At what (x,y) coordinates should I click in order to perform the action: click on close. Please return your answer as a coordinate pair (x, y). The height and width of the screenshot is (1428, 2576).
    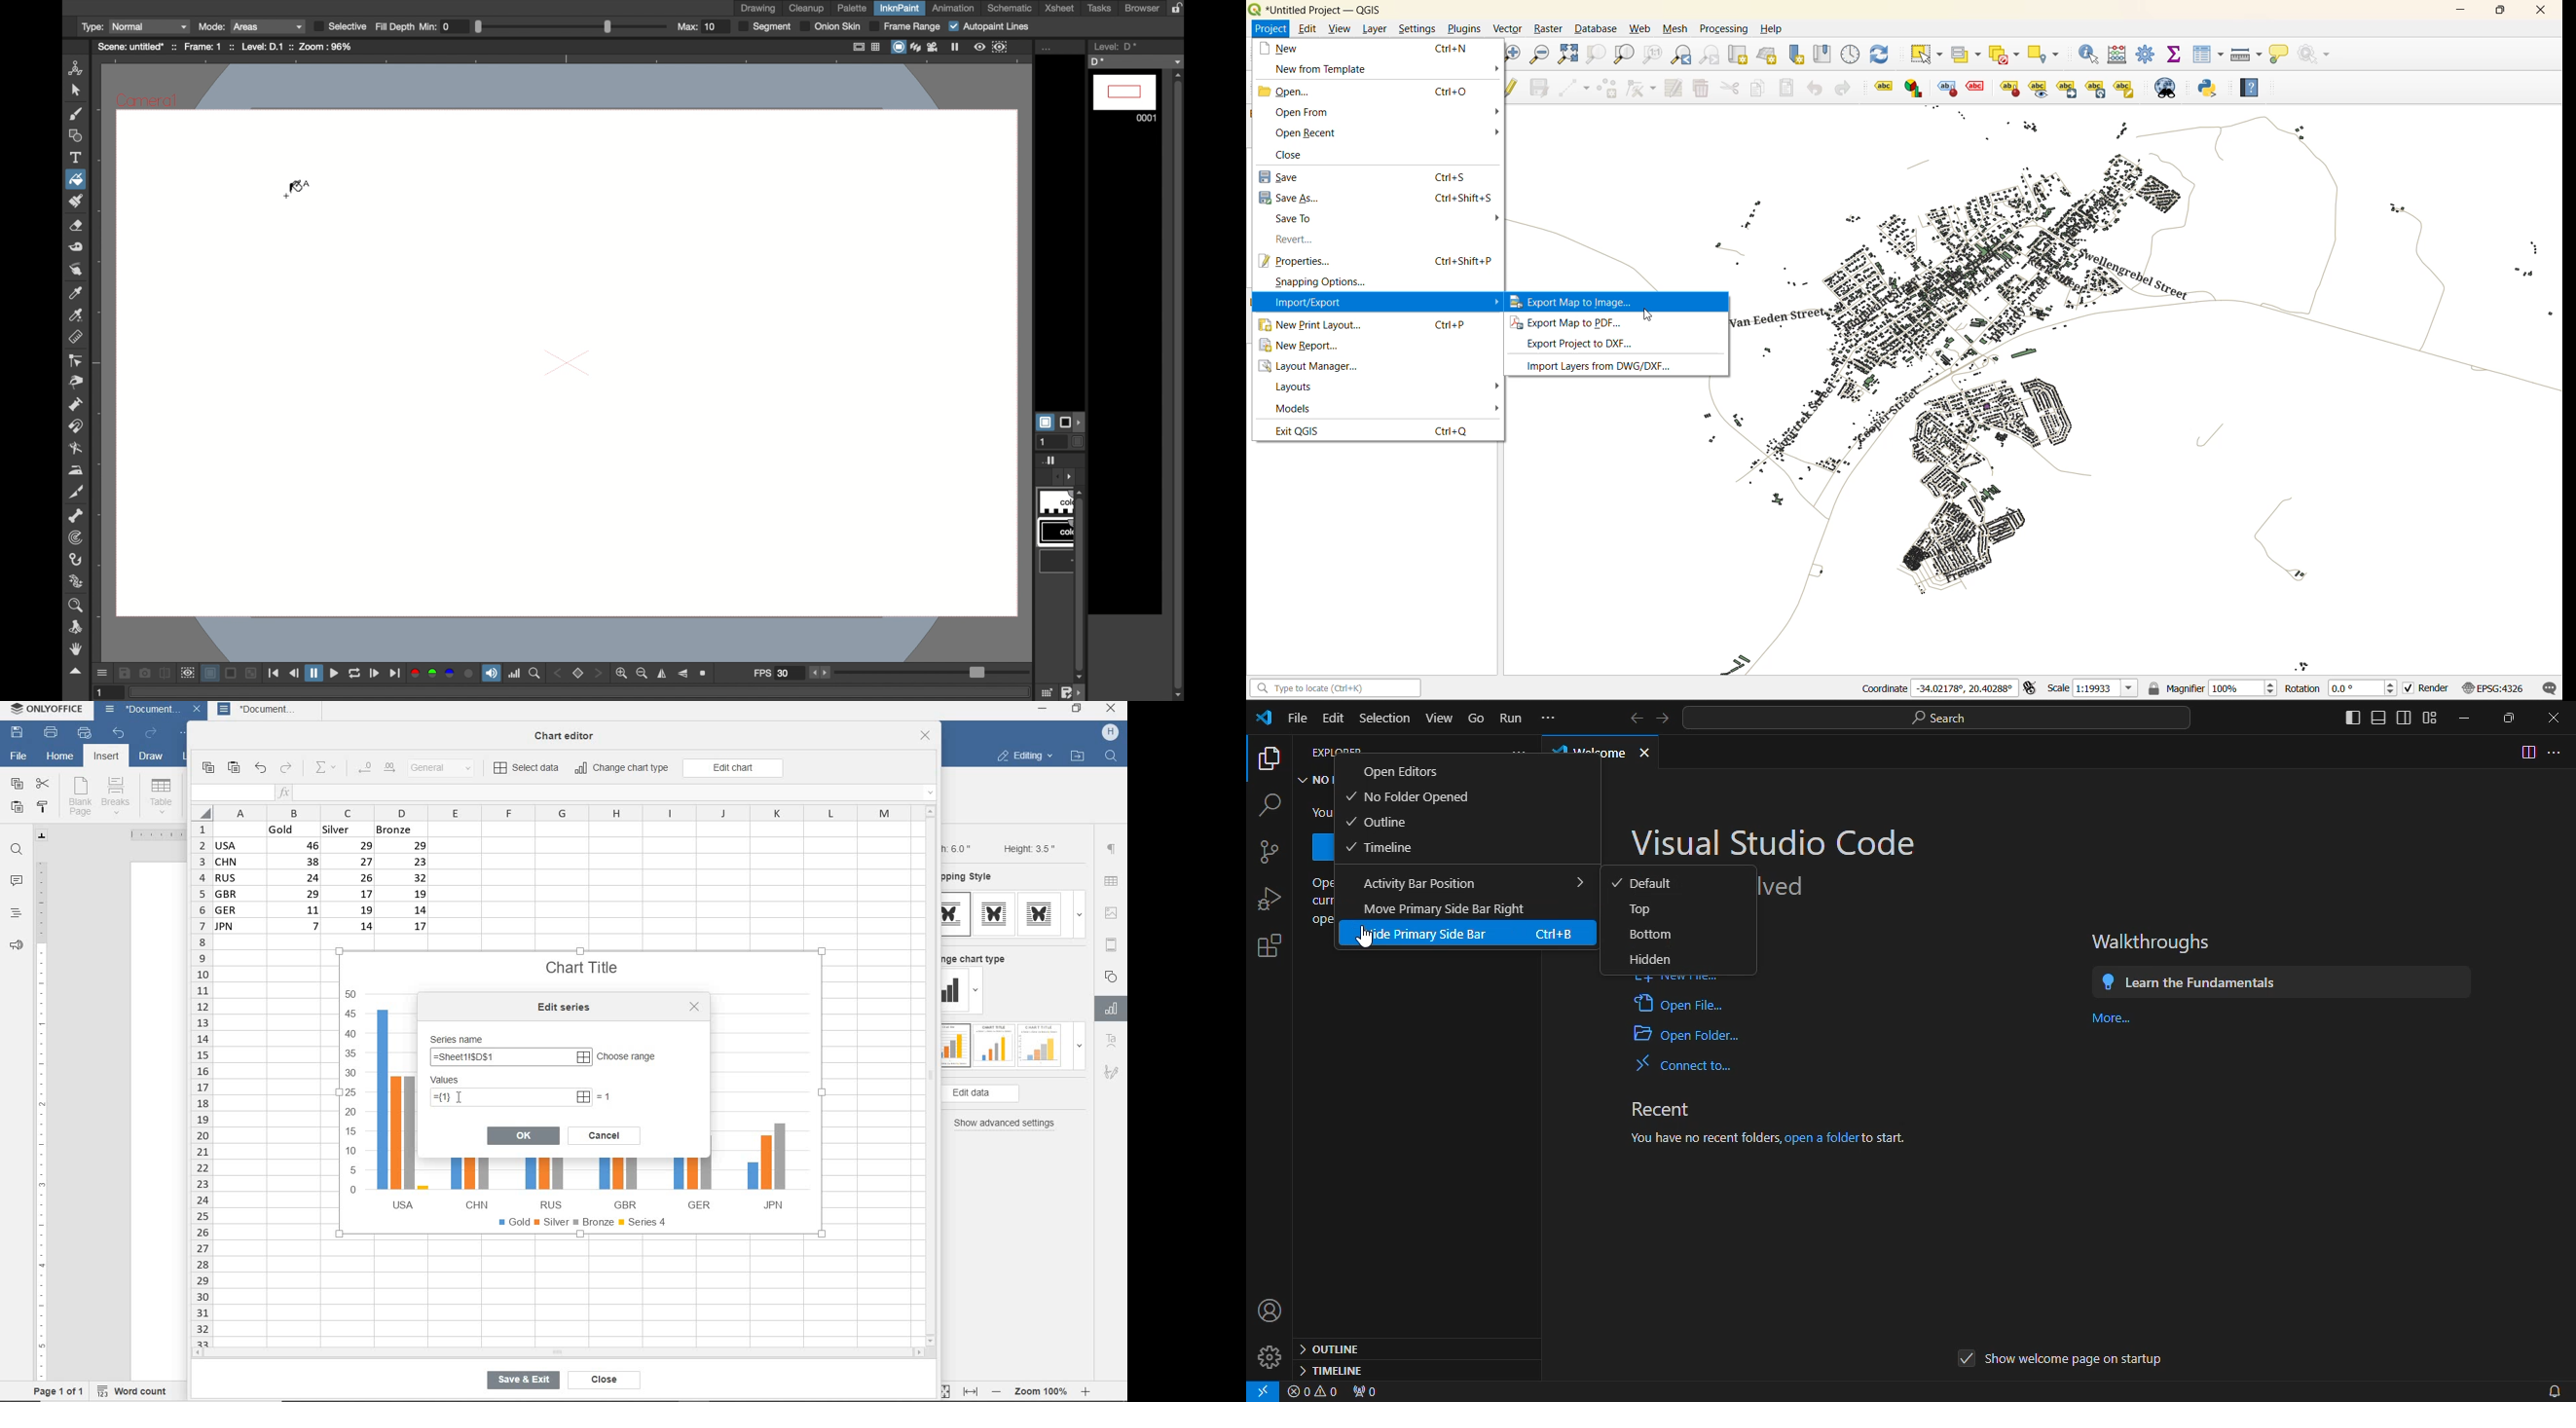
    Looking at the image, I should click on (1296, 154).